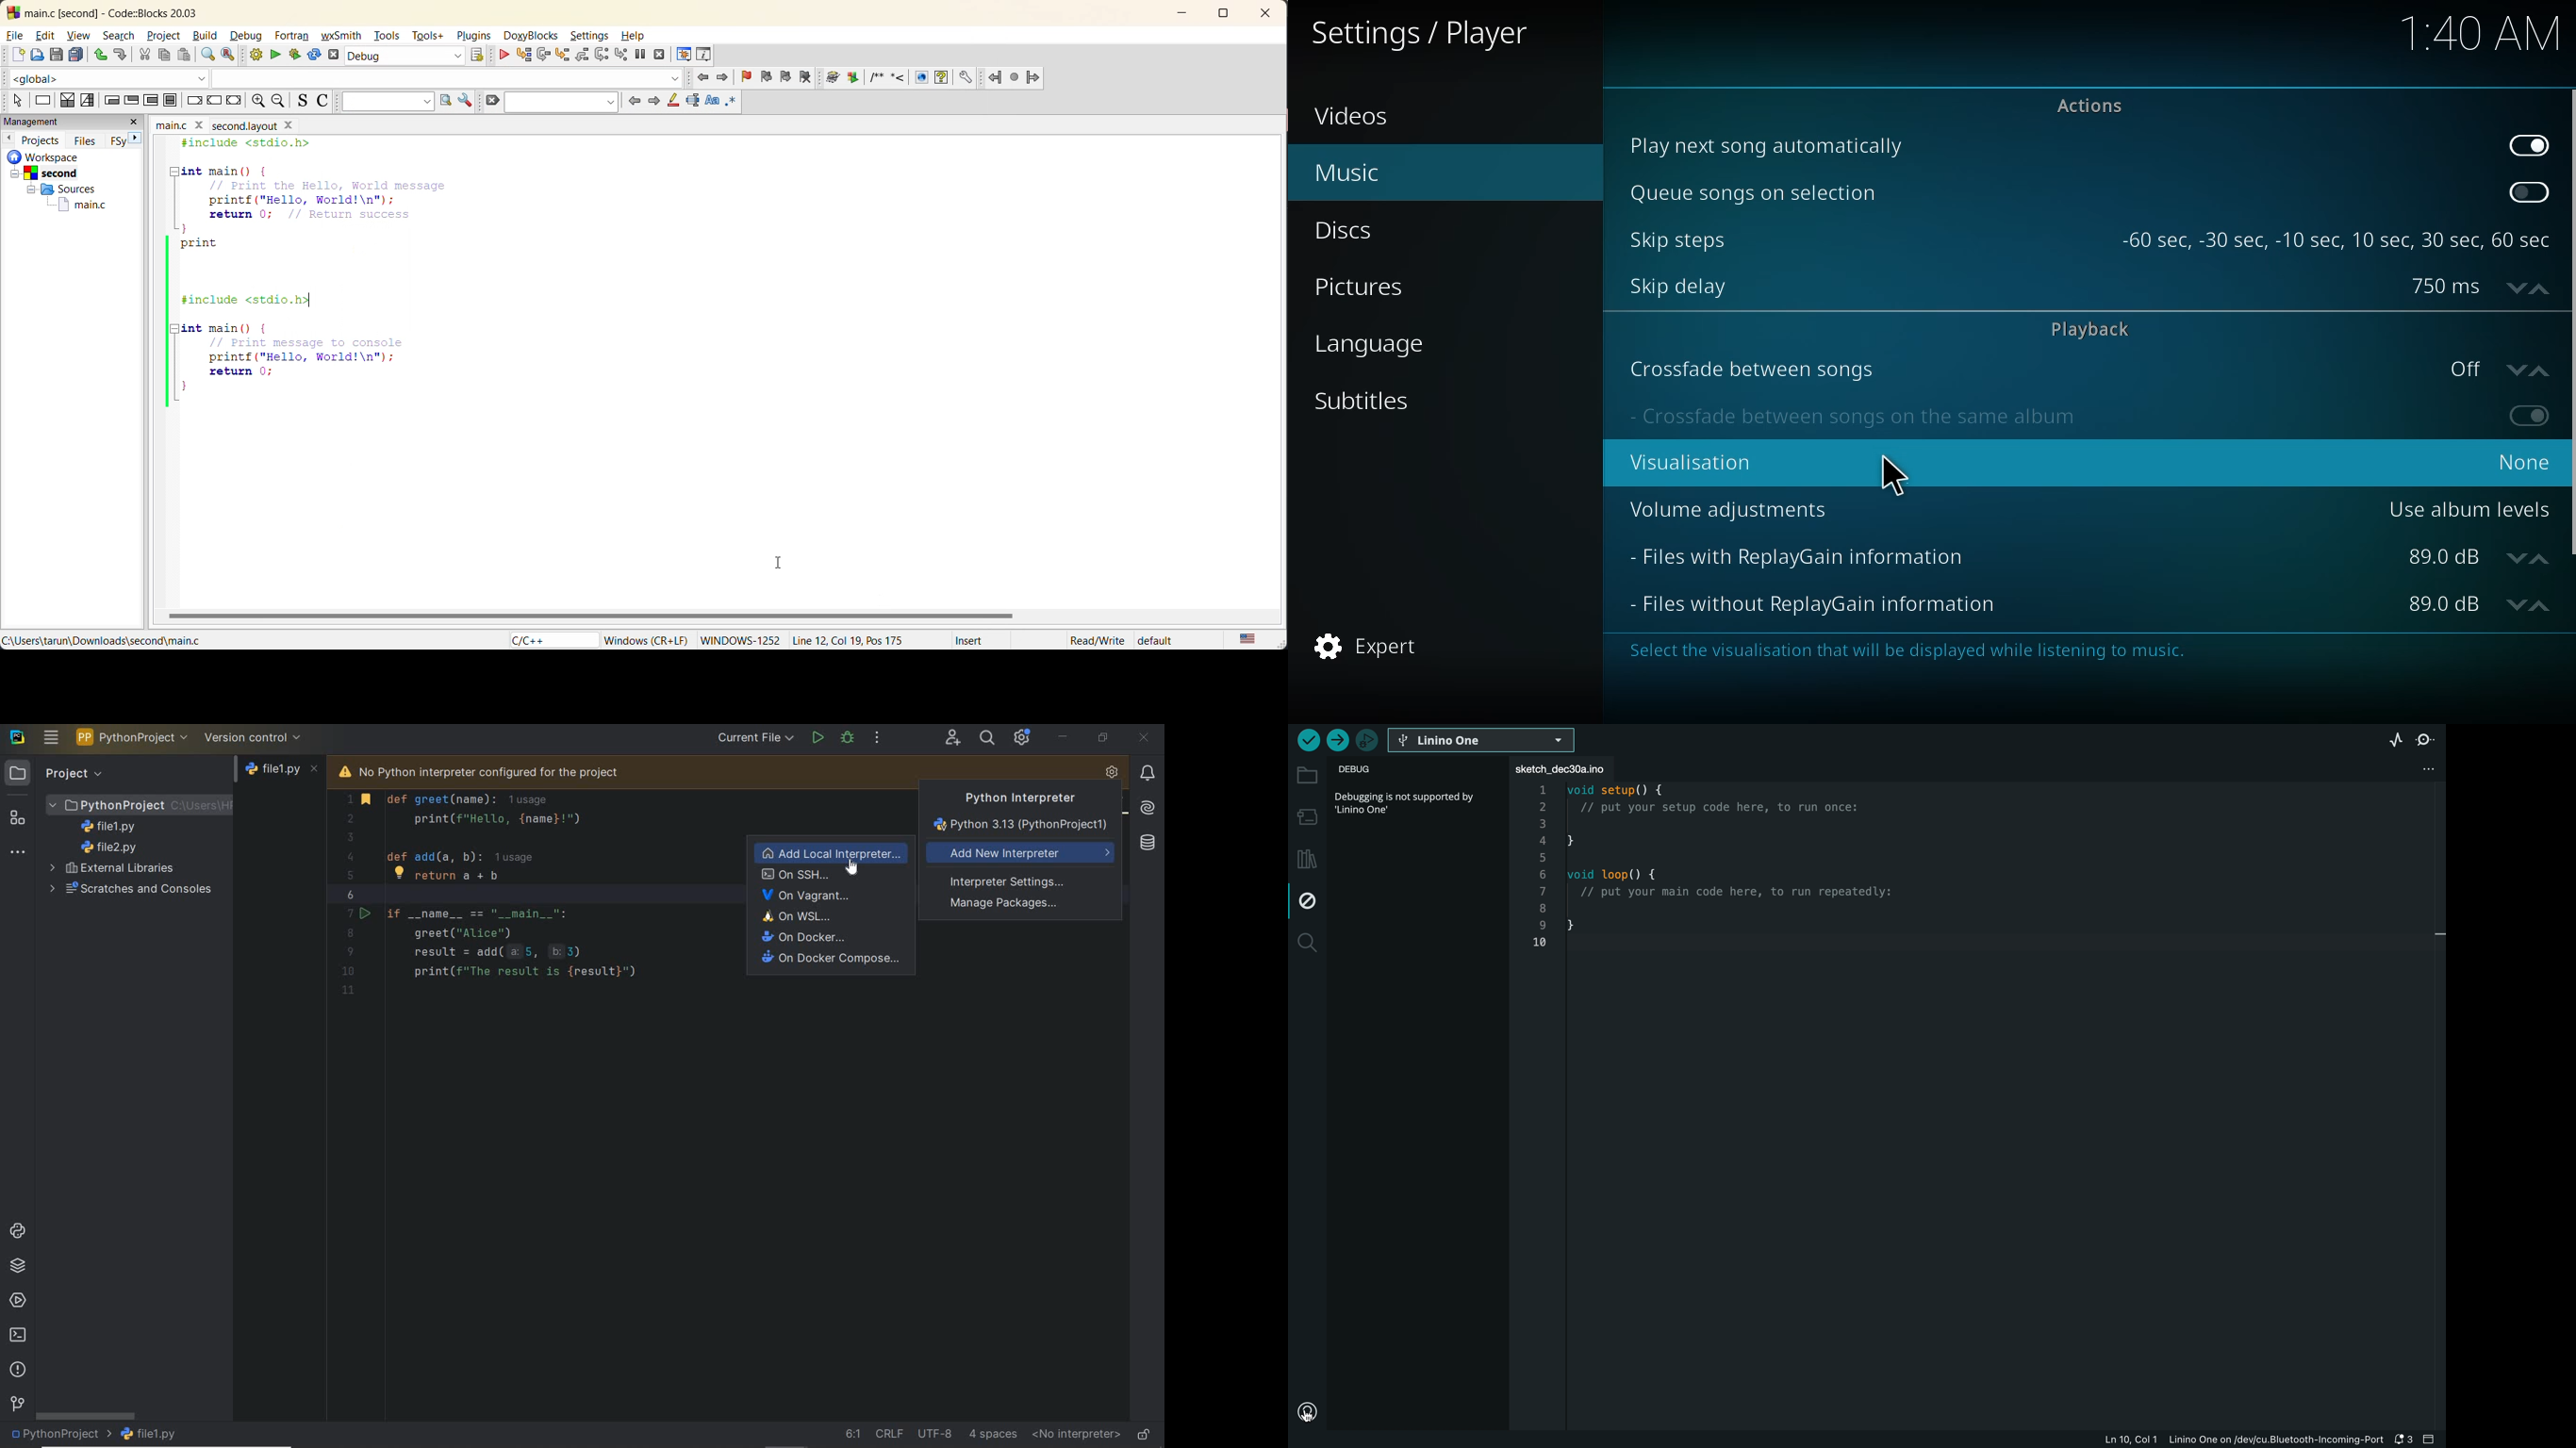 The image size is (2576, 1456). What do you see at coordinates (1825, 603) in the screenshot?
I see `files without replaygain` at bounding box center [1825, 603].